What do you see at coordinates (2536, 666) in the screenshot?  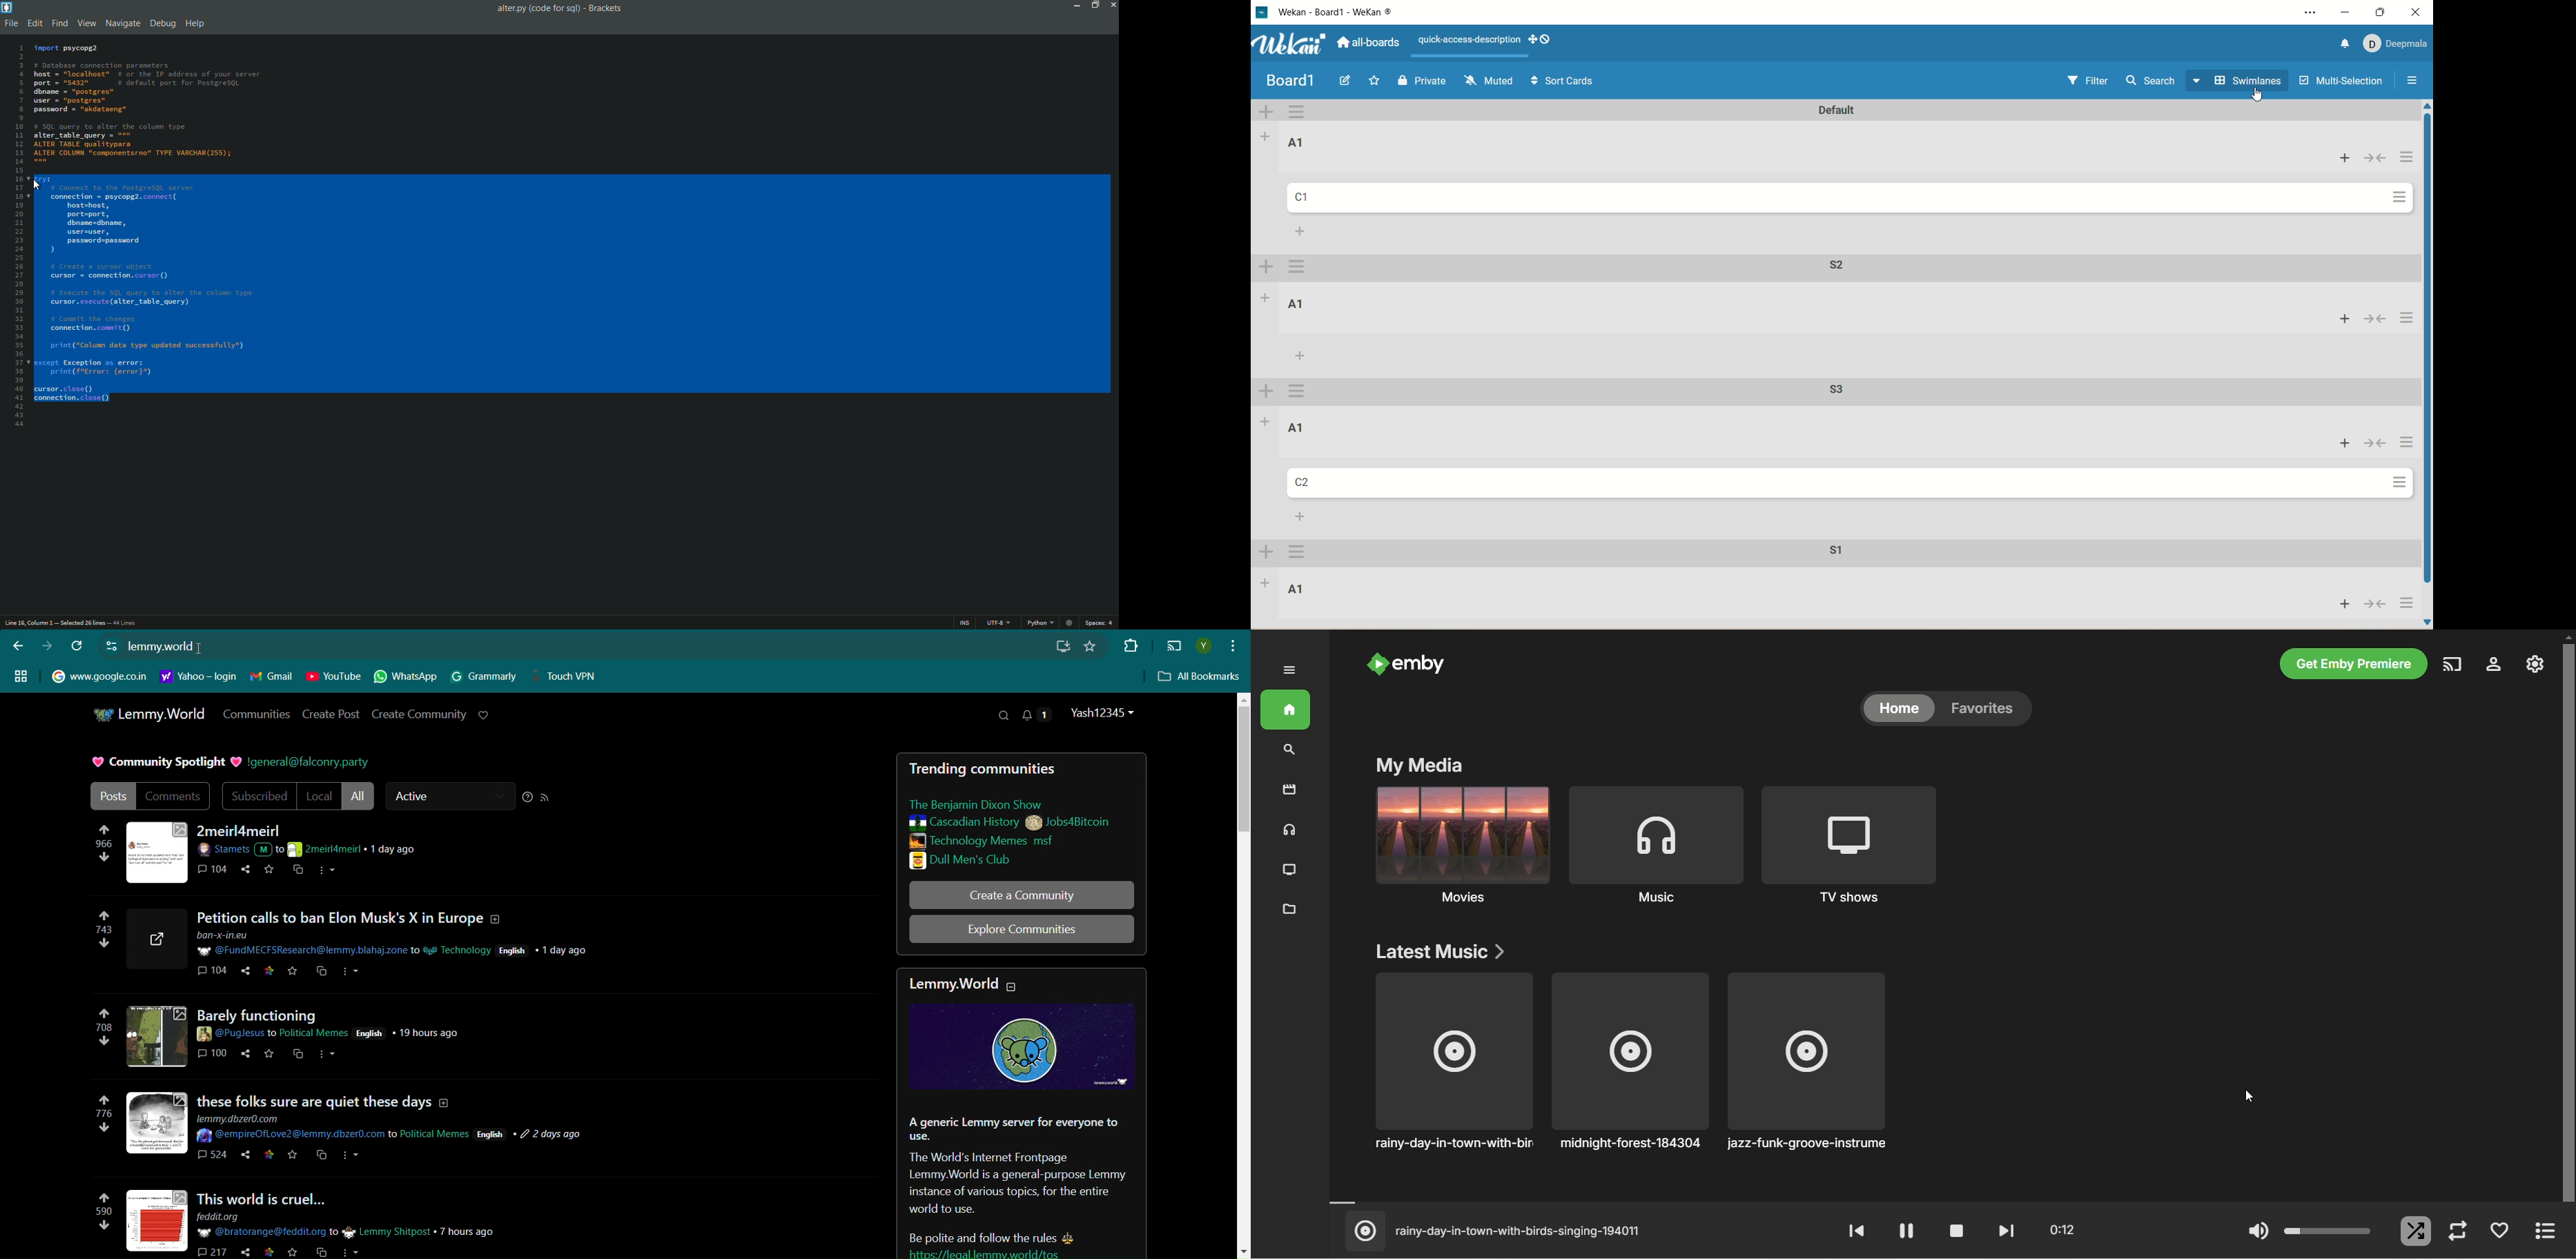 I see `manage emby server` at bounding box center [2536, 666].